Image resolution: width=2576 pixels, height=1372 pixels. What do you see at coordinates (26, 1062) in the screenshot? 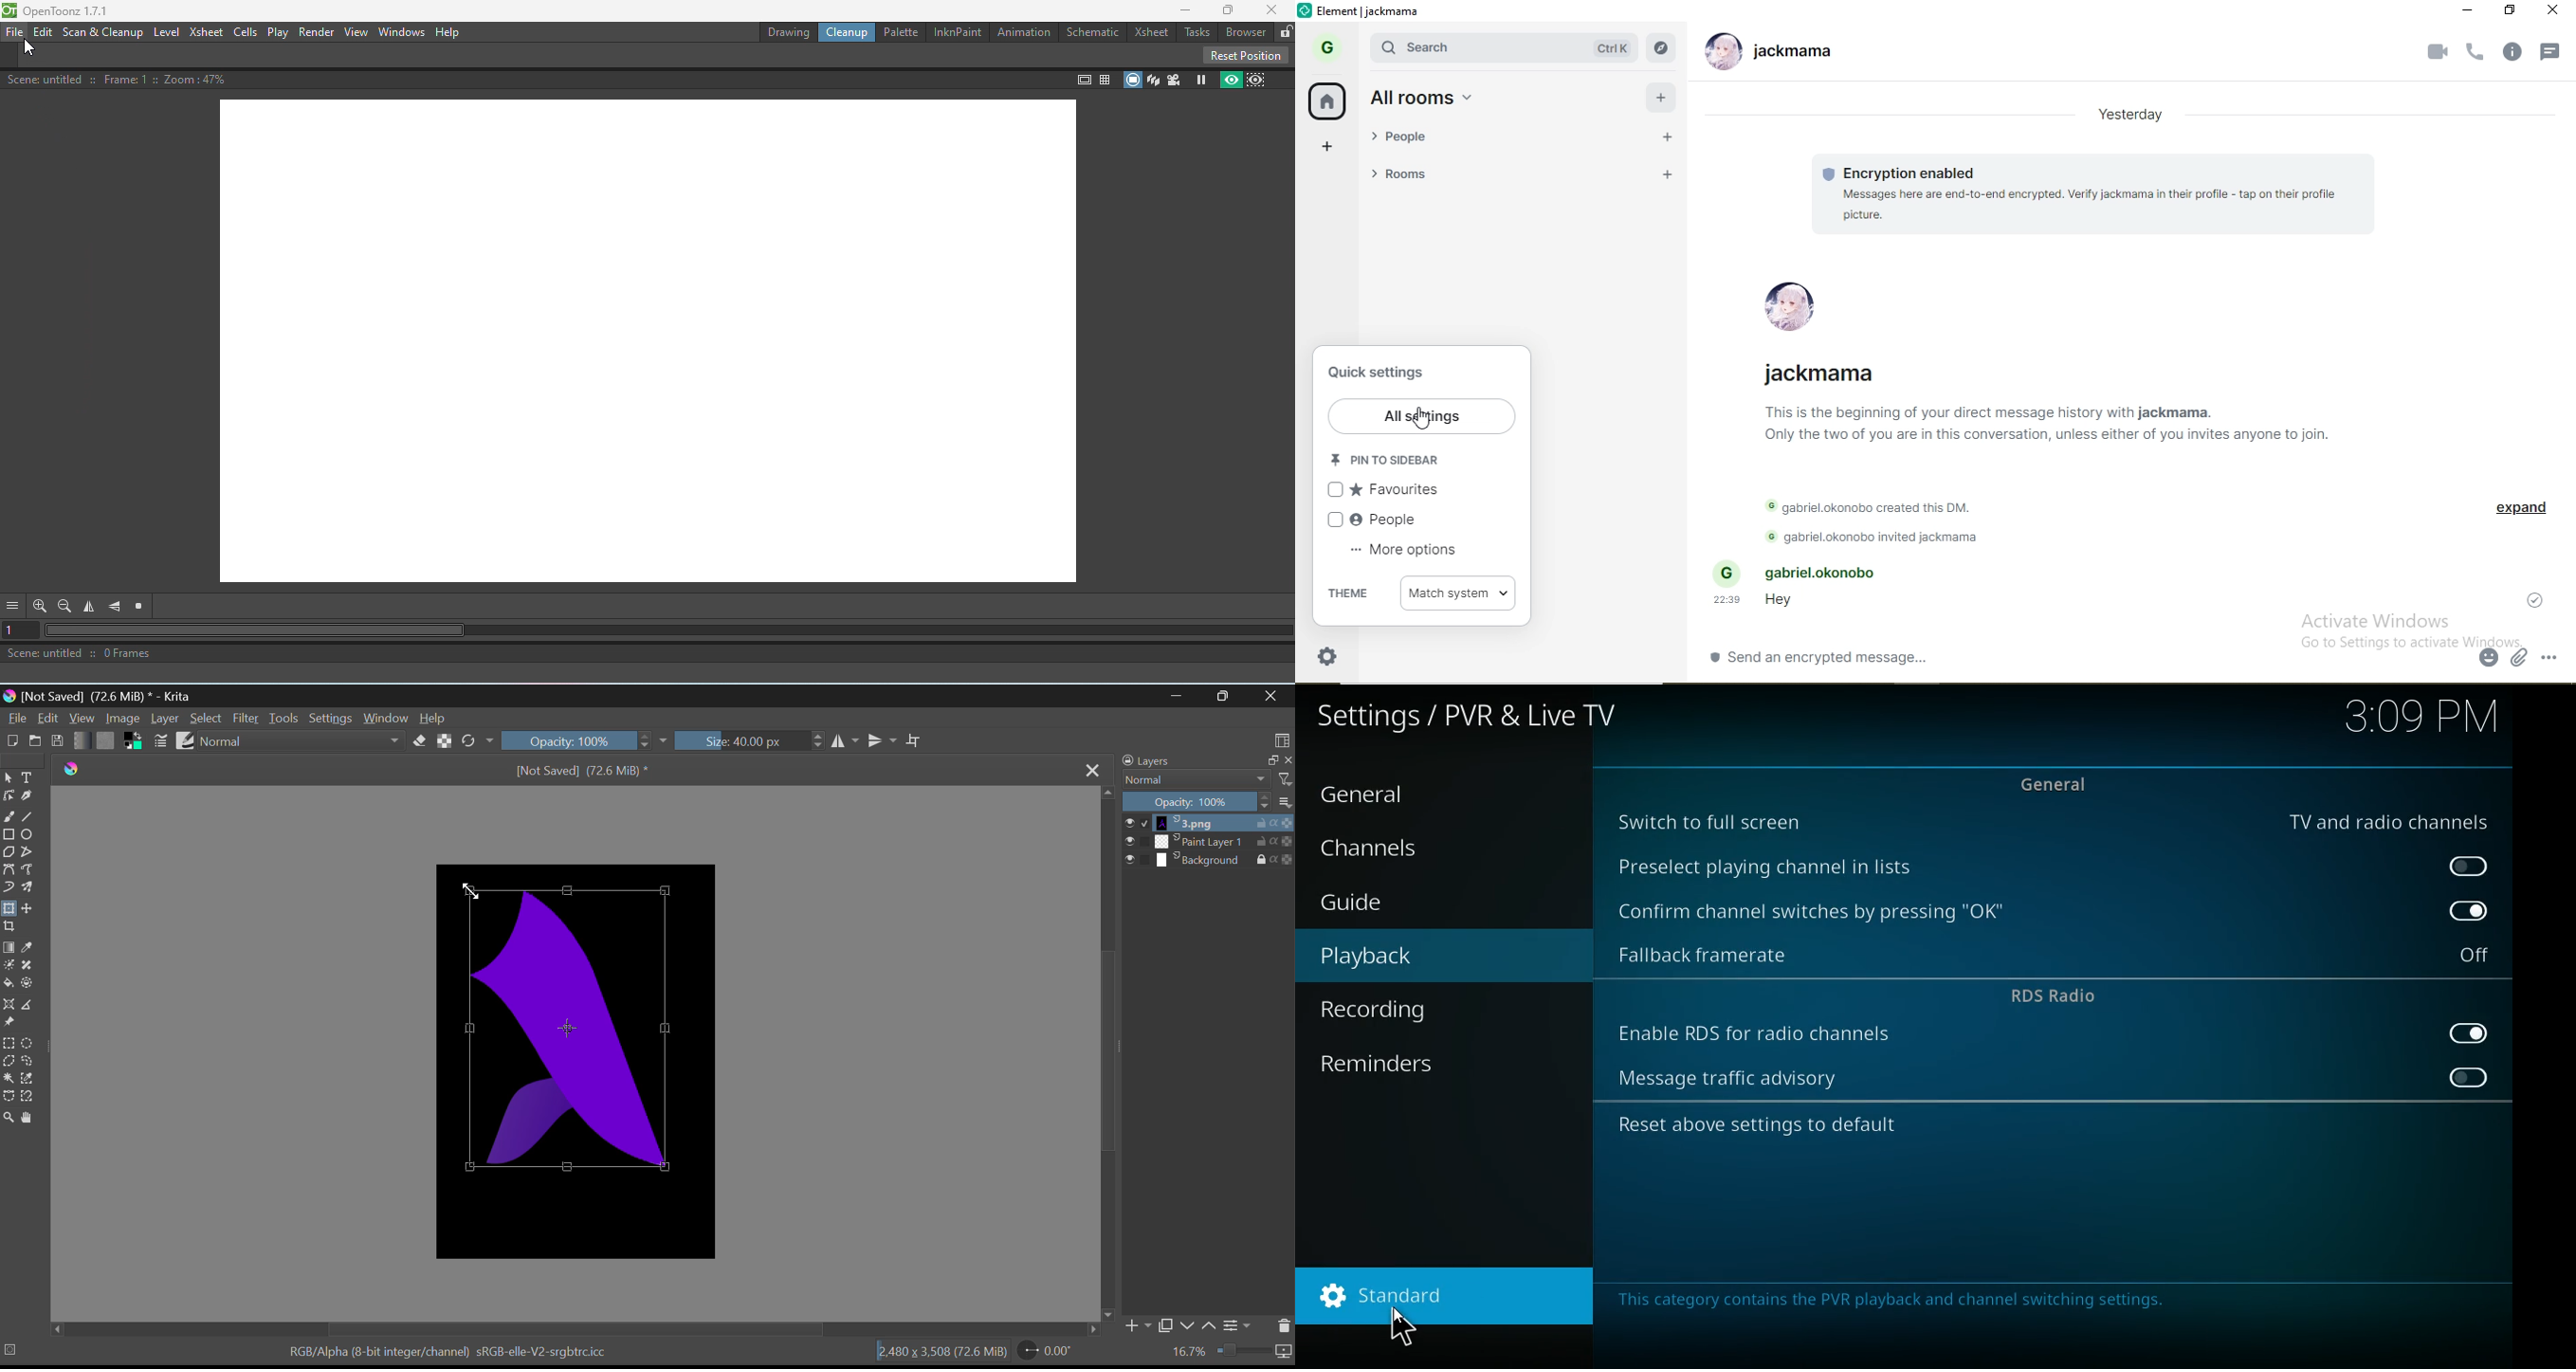
I see `Freehand Tool` at bounding box center [26, 1062].